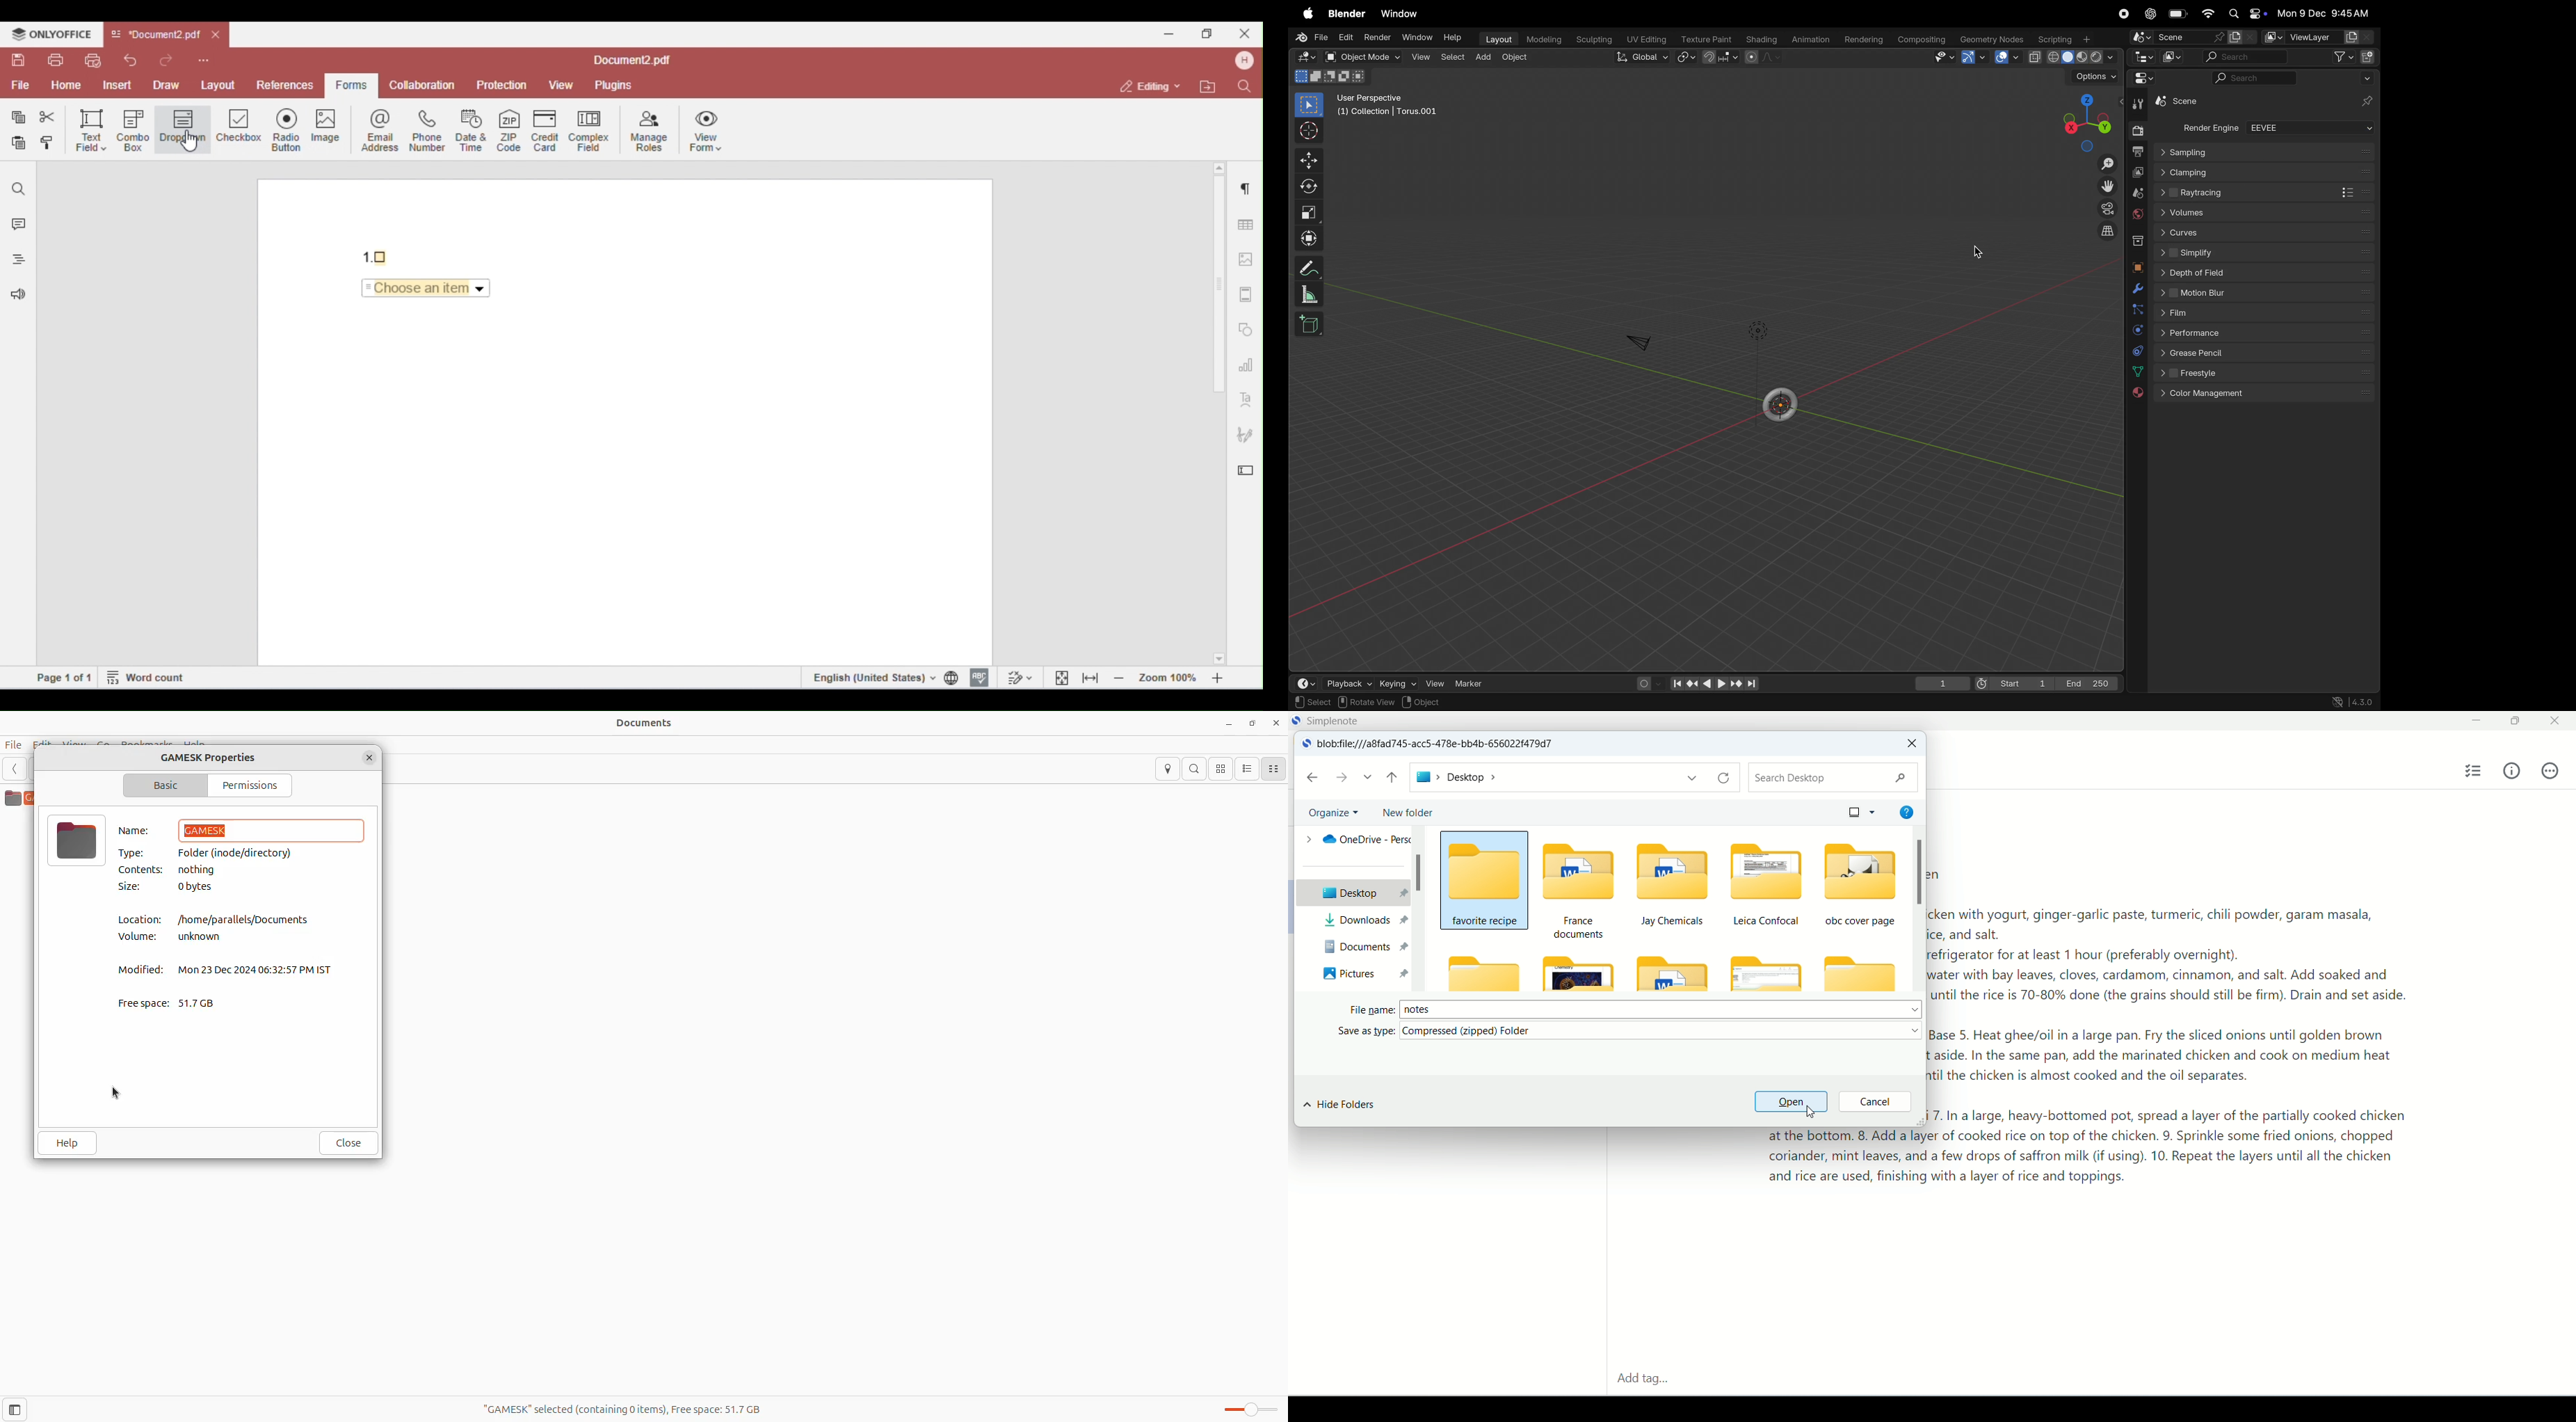 The width and height of the screenshot is (2576, 1428). I want to click on view layer, so click(2318, 36).